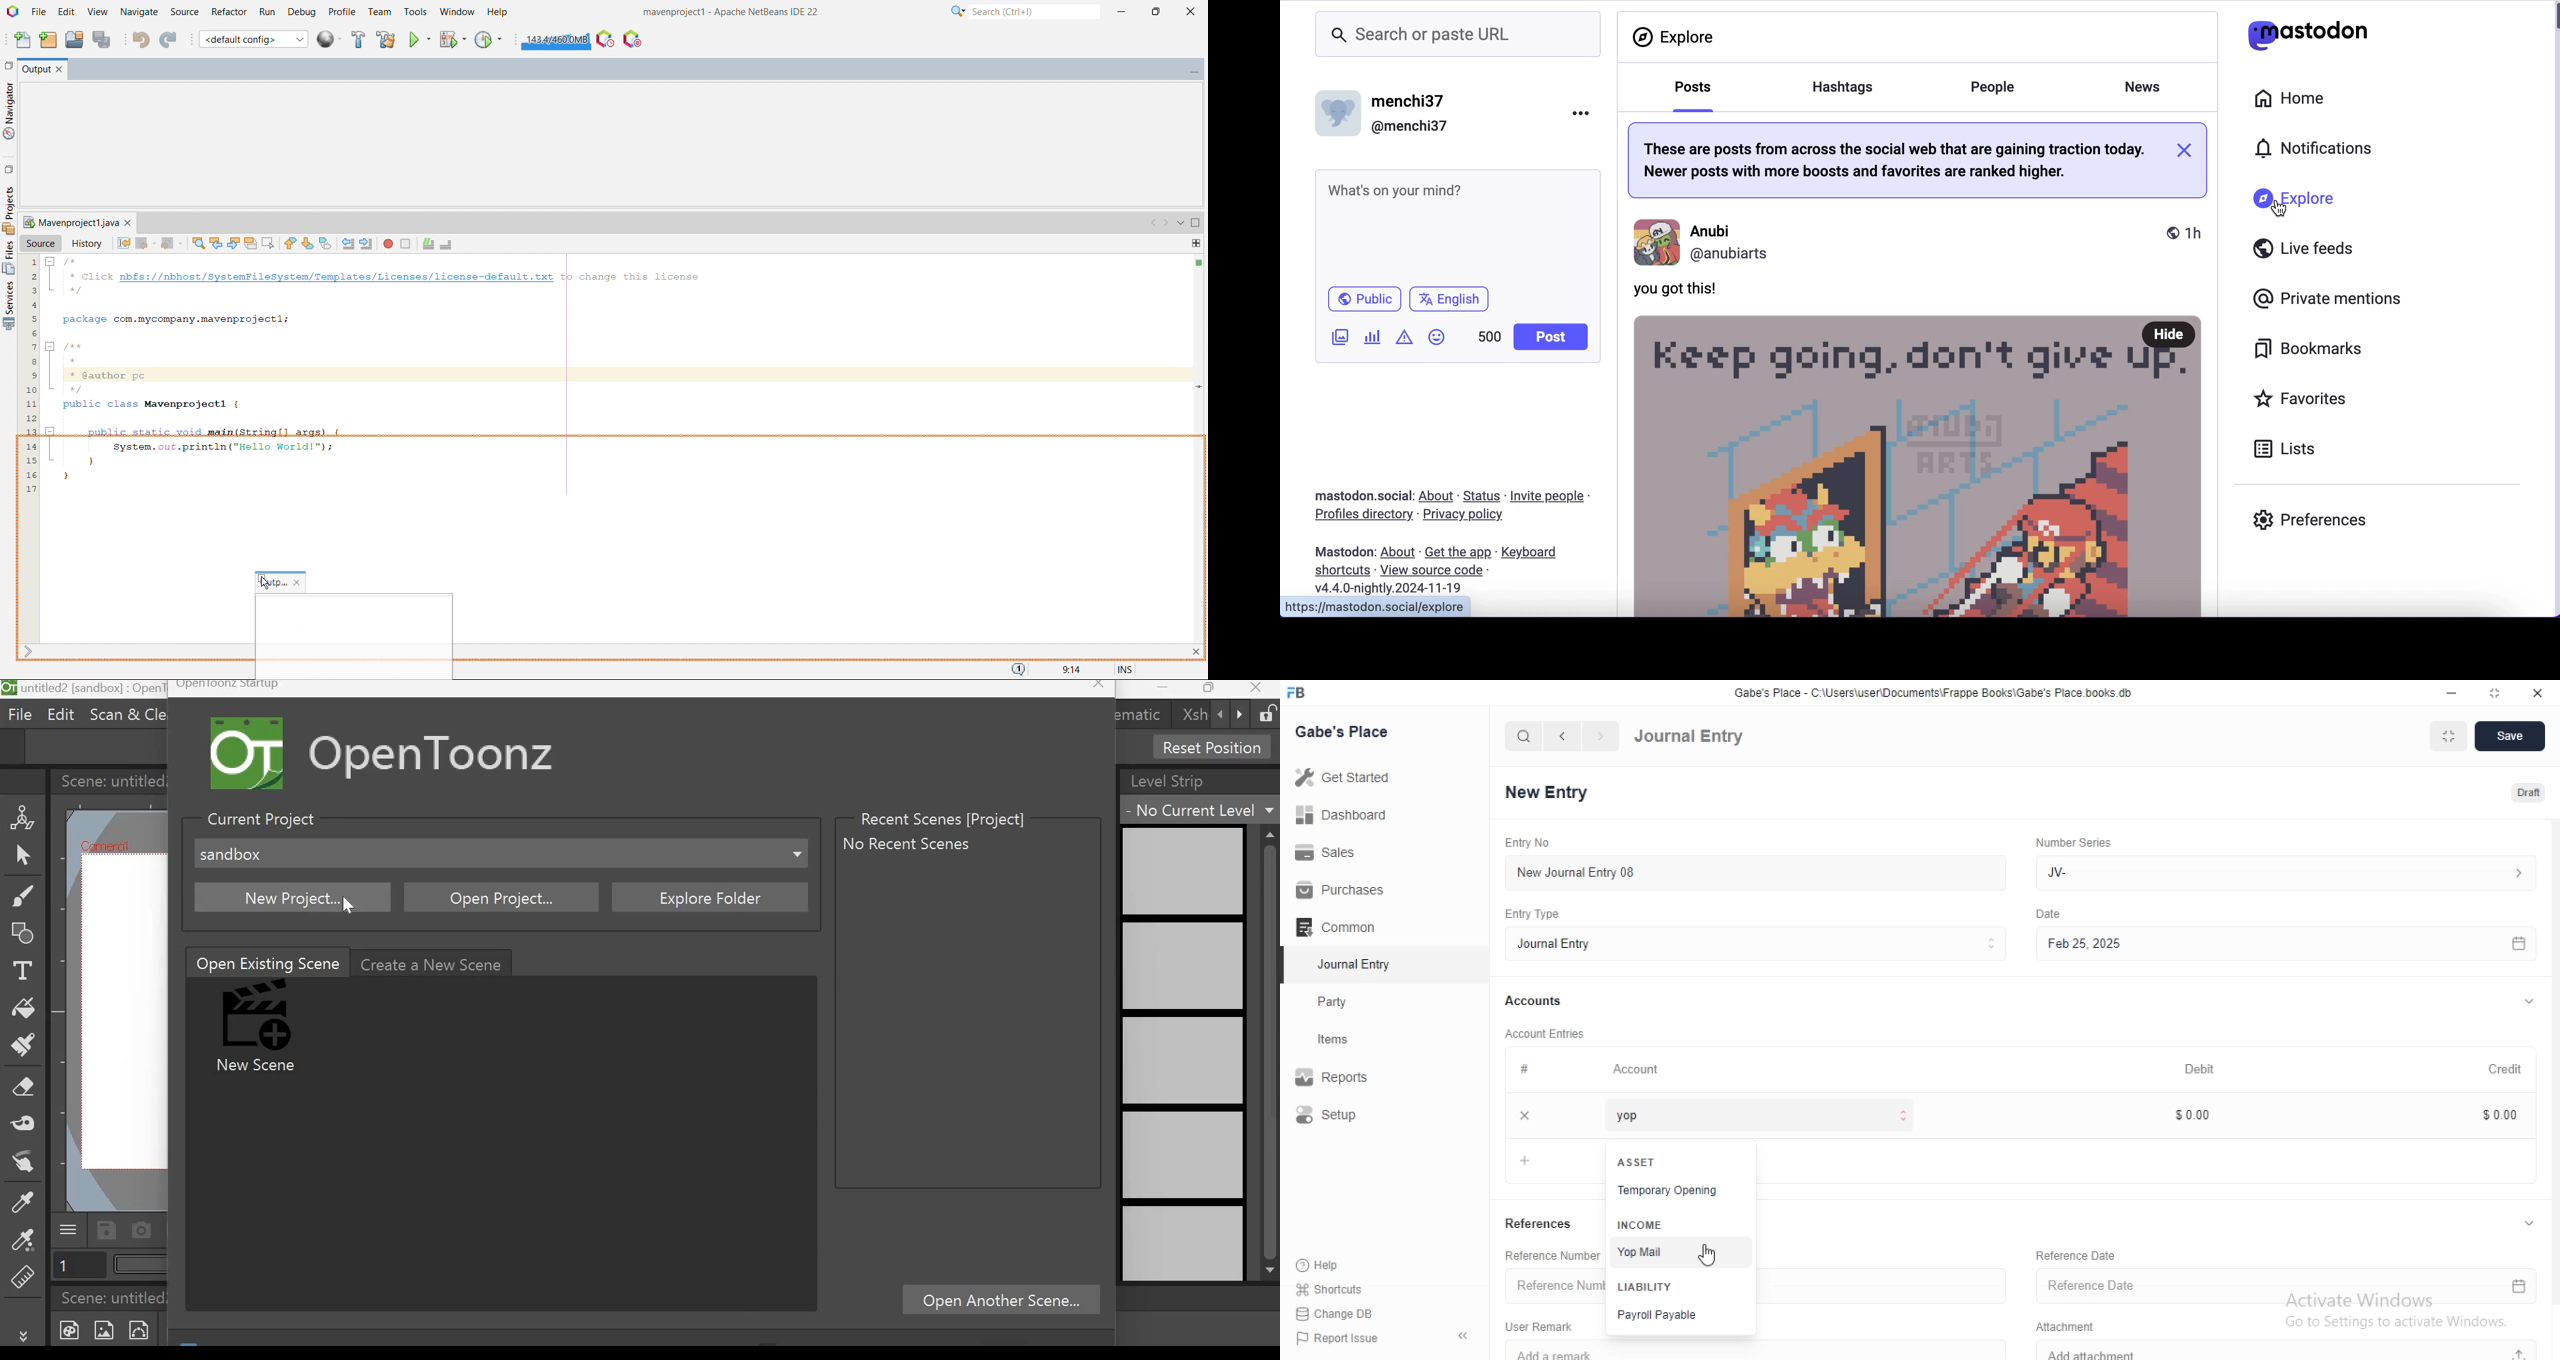 Image resolution: width=2576 pixels, height=1372 pixels. Describe the element at coordinates (1754, 945) in the screenshot. I see `Journal Entry` at that location.